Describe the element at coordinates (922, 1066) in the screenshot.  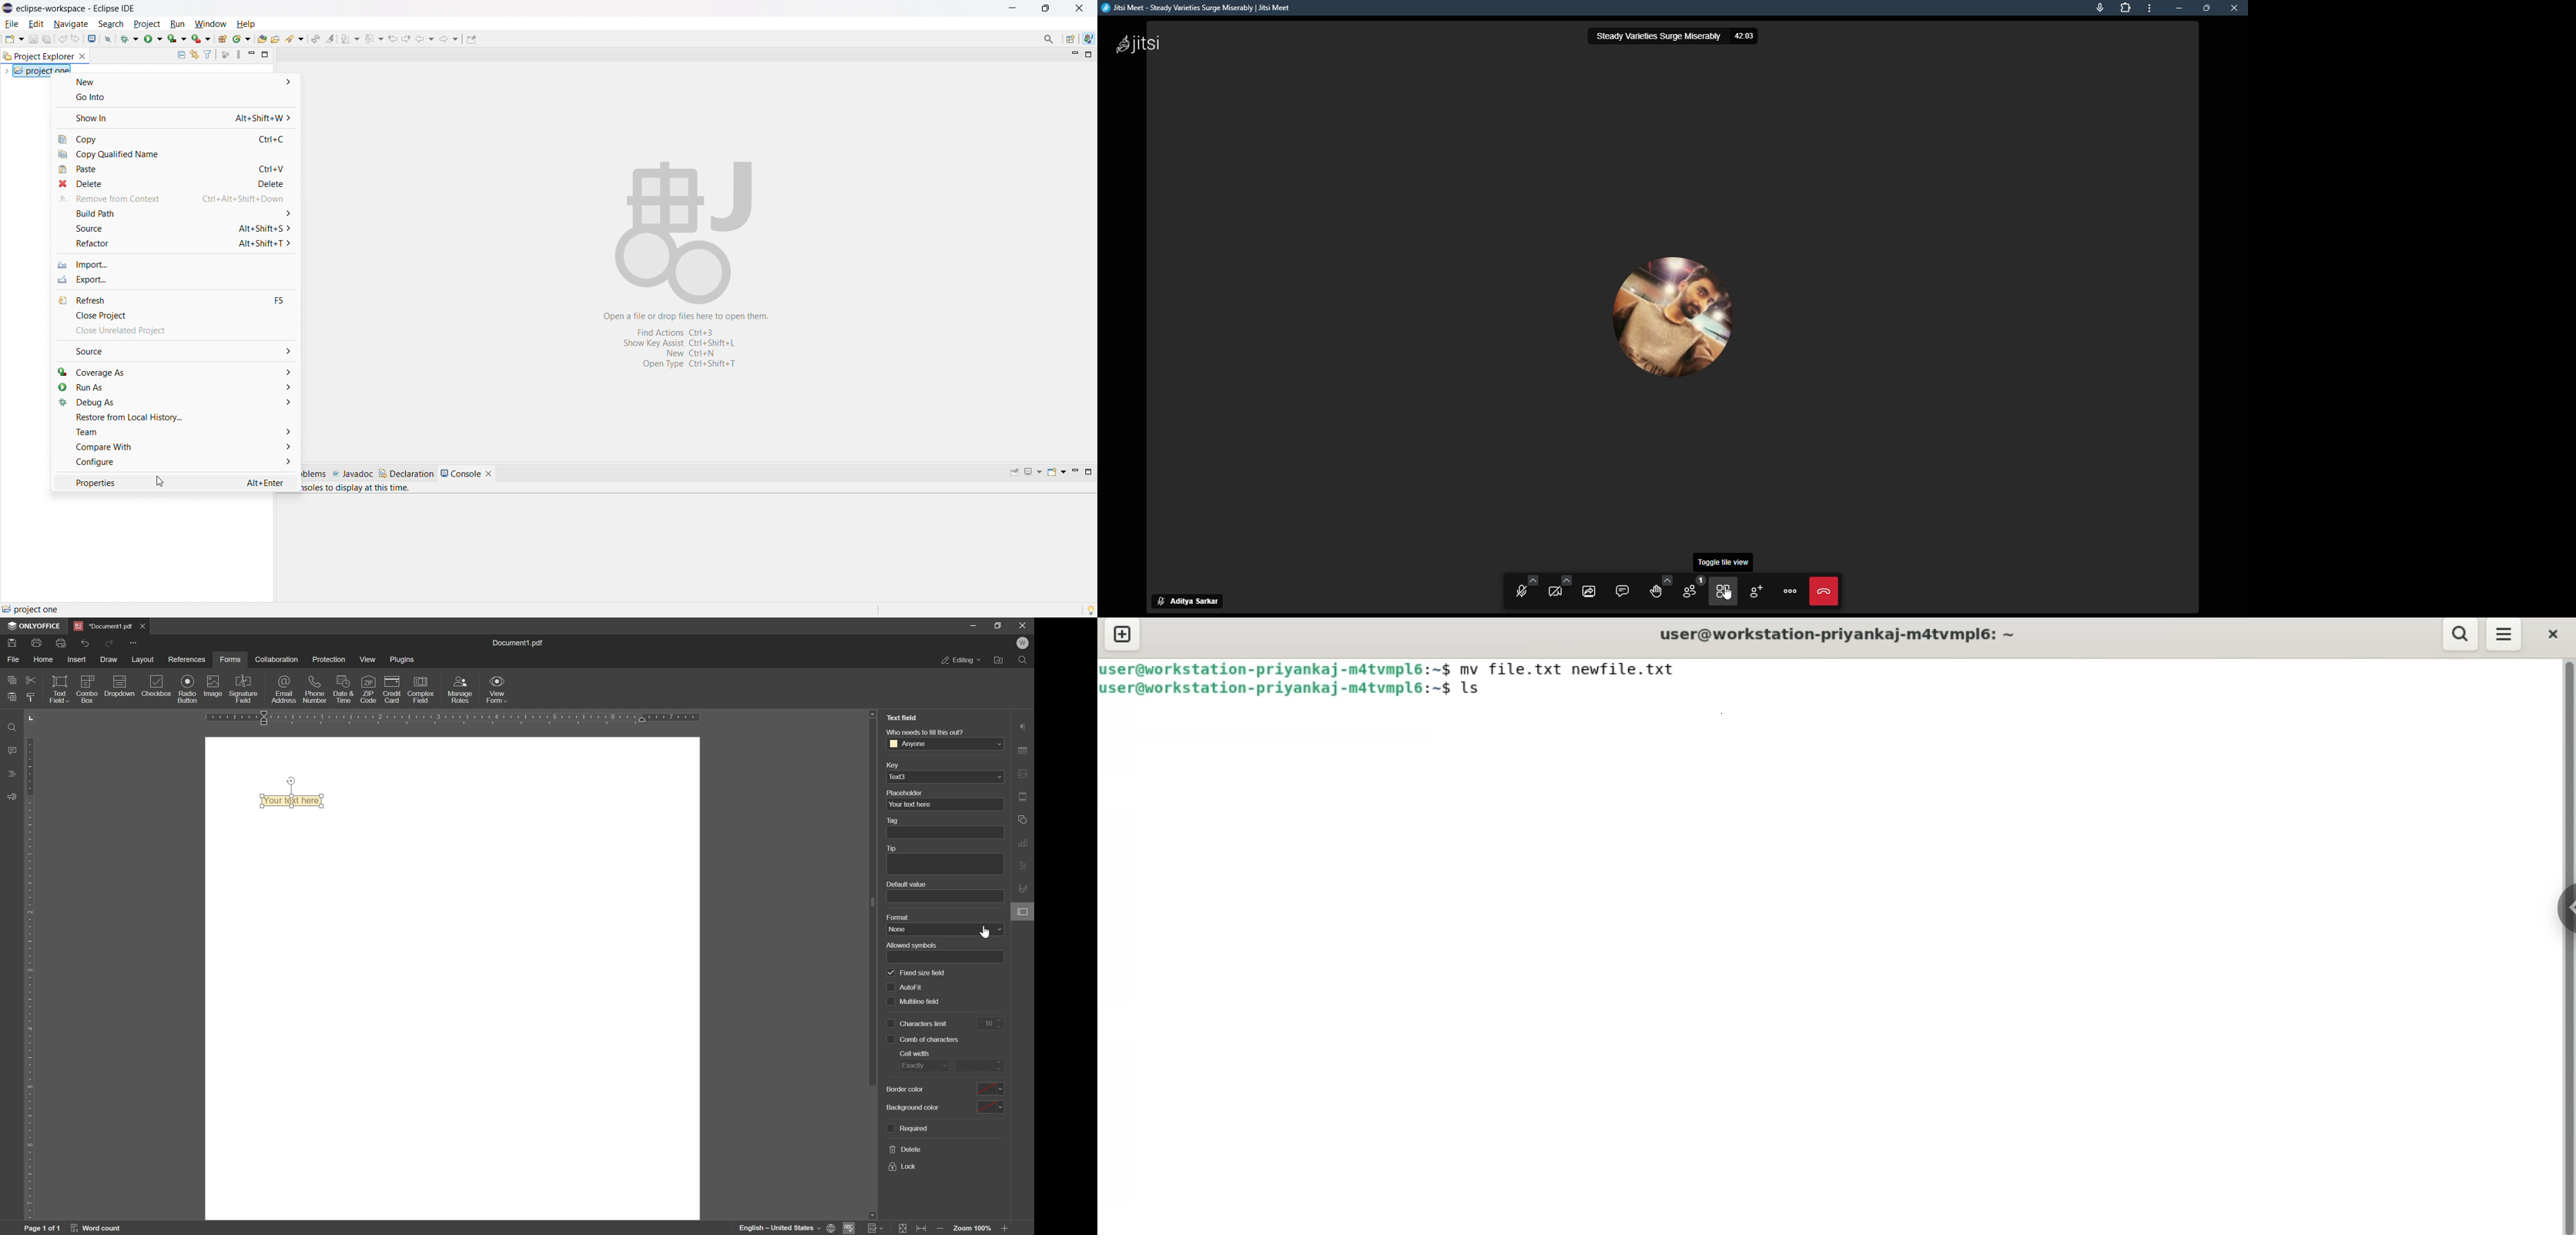
I see `exactly` at that location.